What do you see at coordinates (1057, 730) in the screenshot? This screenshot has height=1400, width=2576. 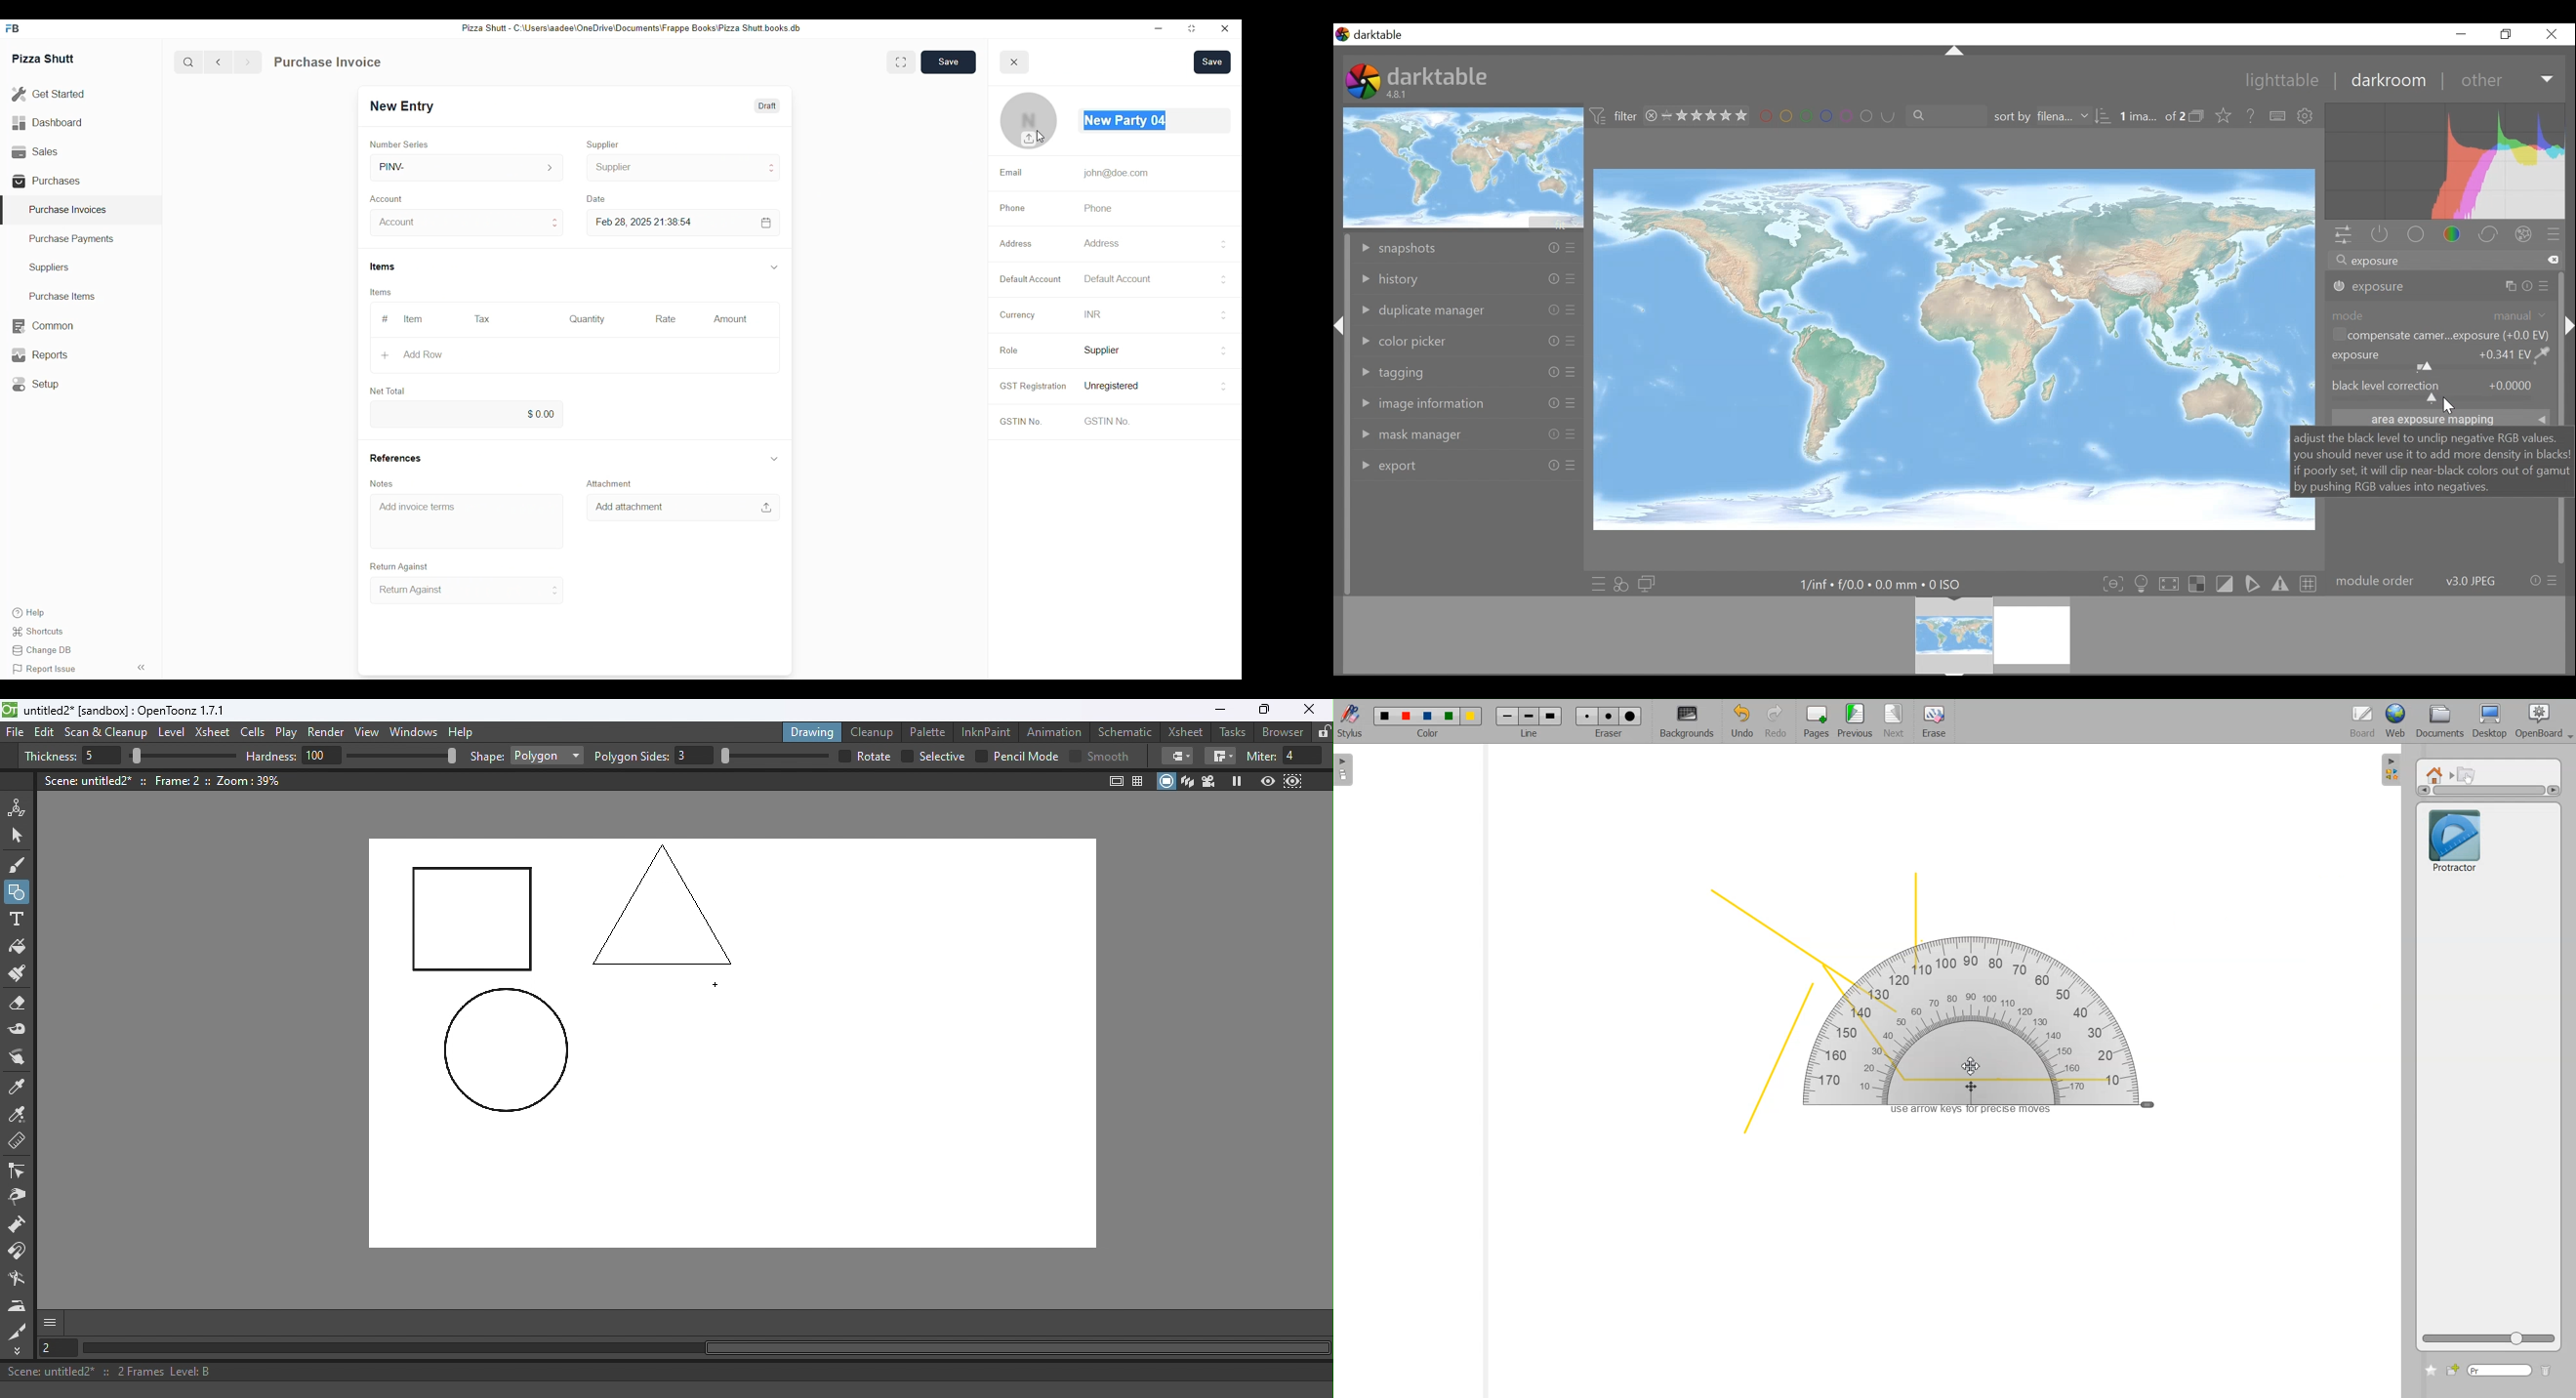 I see `Animation` at bounding box center [1057, 730].